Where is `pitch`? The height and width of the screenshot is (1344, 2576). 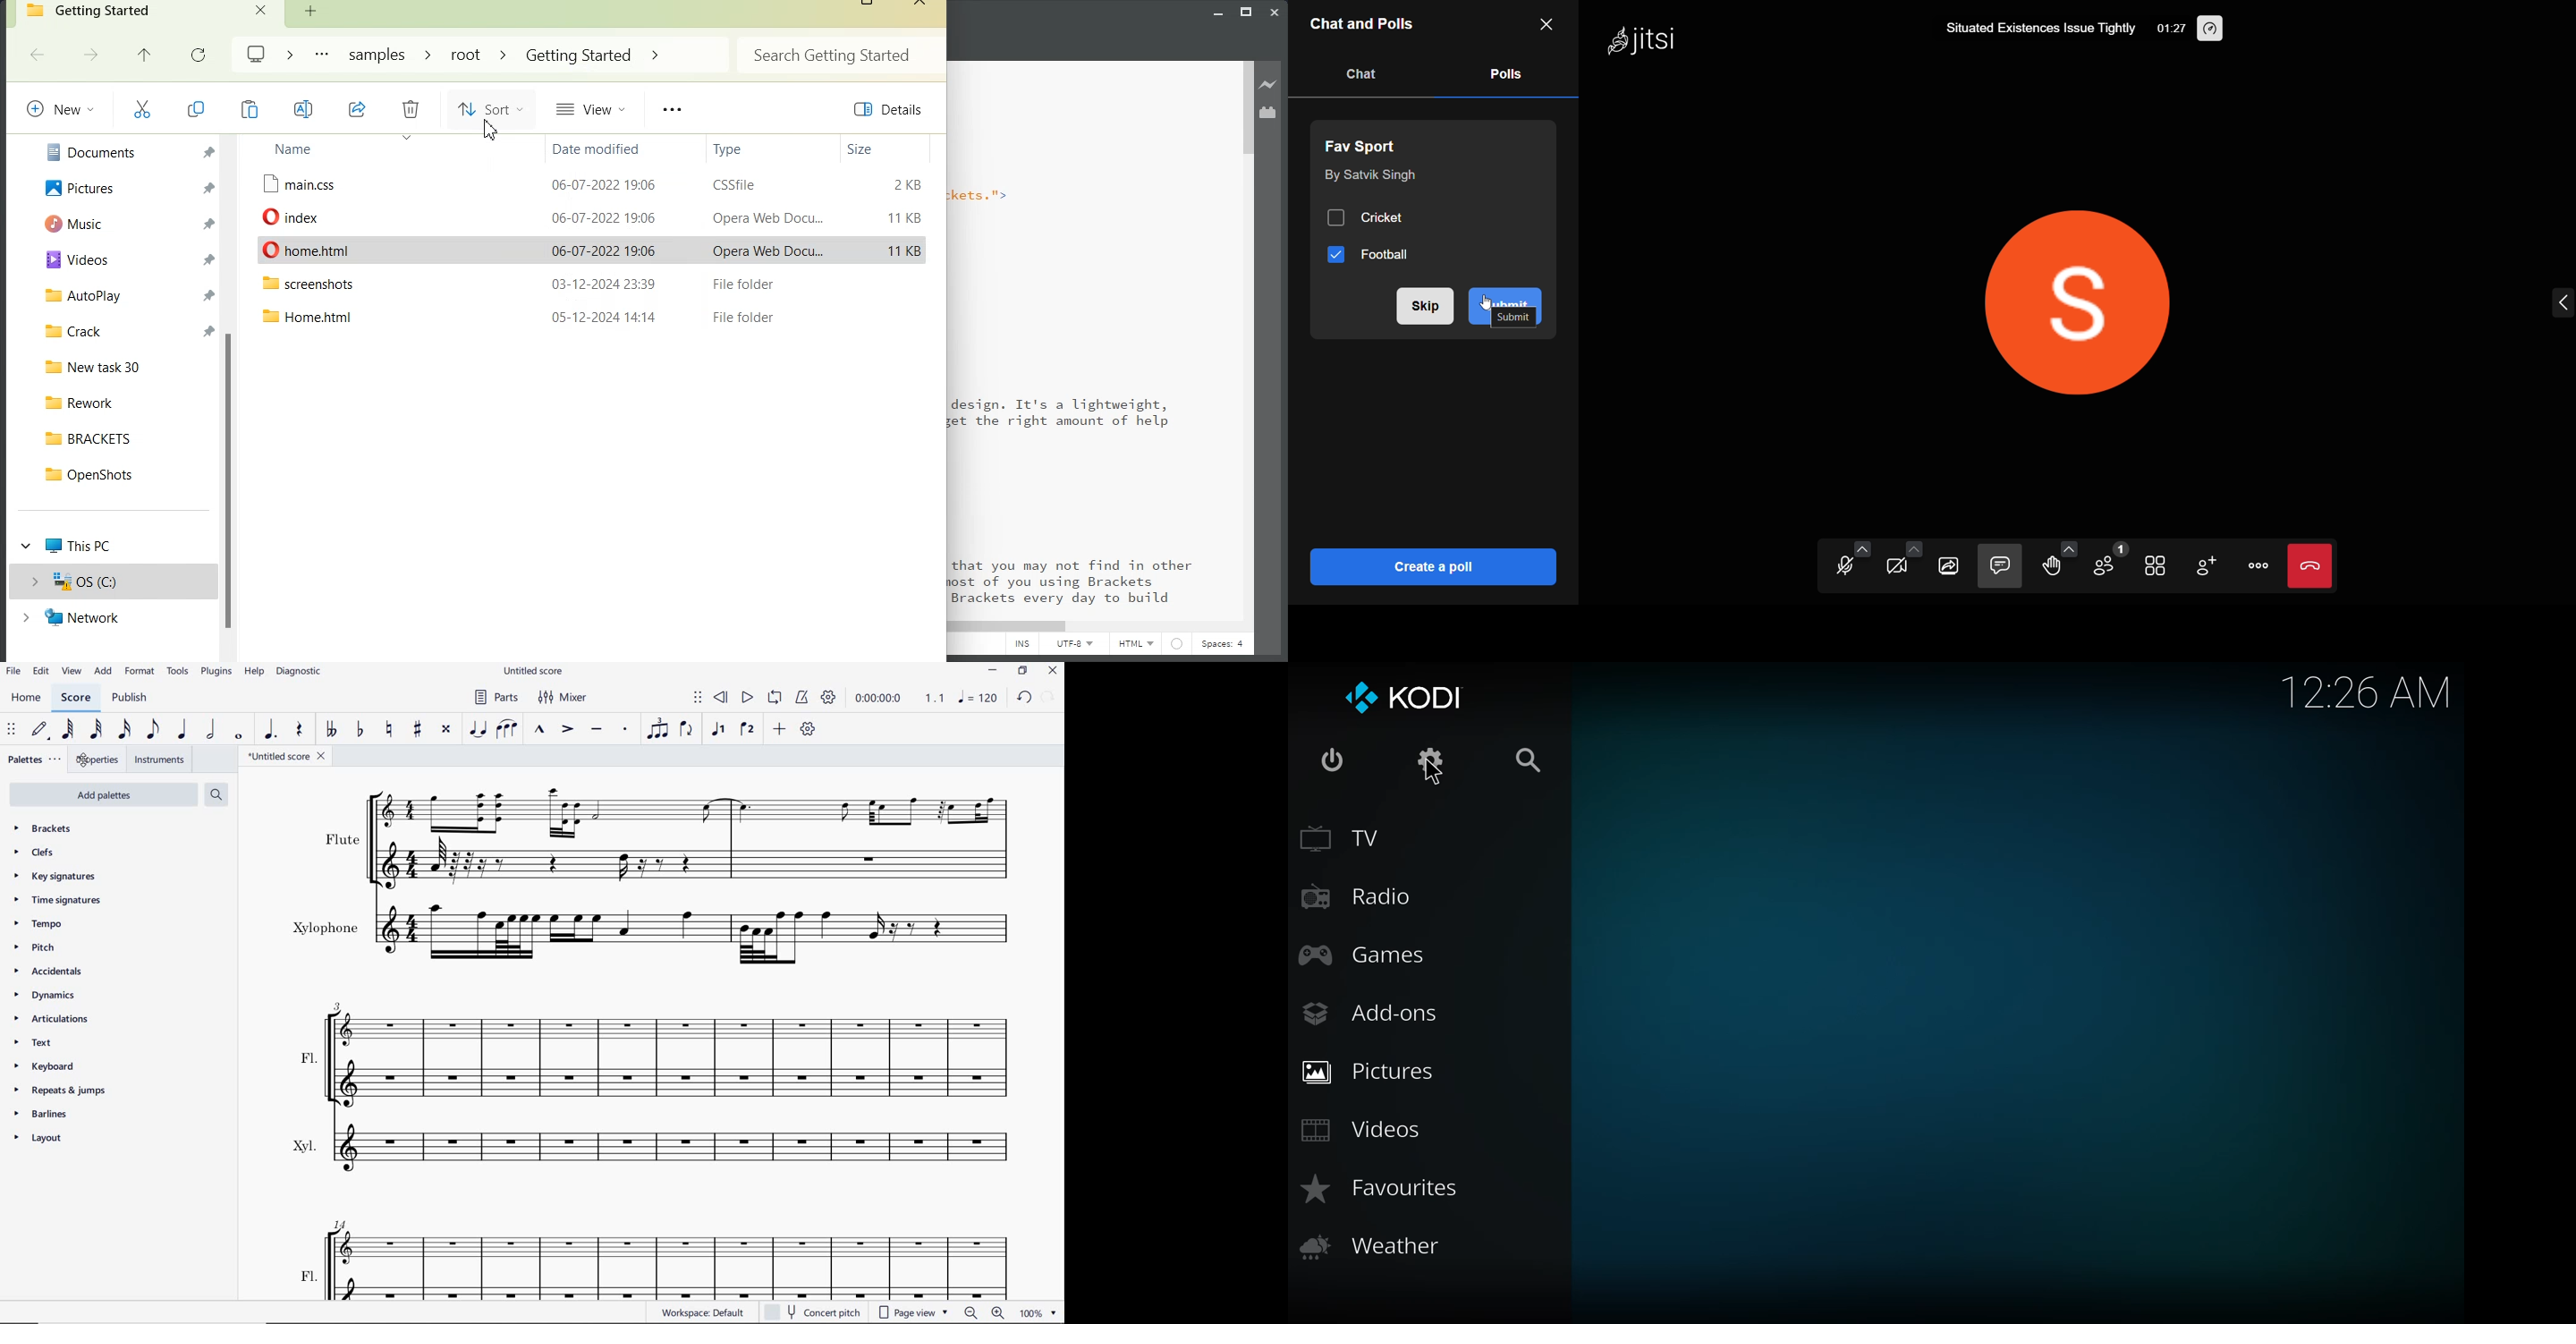 pitch is located at coordinates (37, 947).